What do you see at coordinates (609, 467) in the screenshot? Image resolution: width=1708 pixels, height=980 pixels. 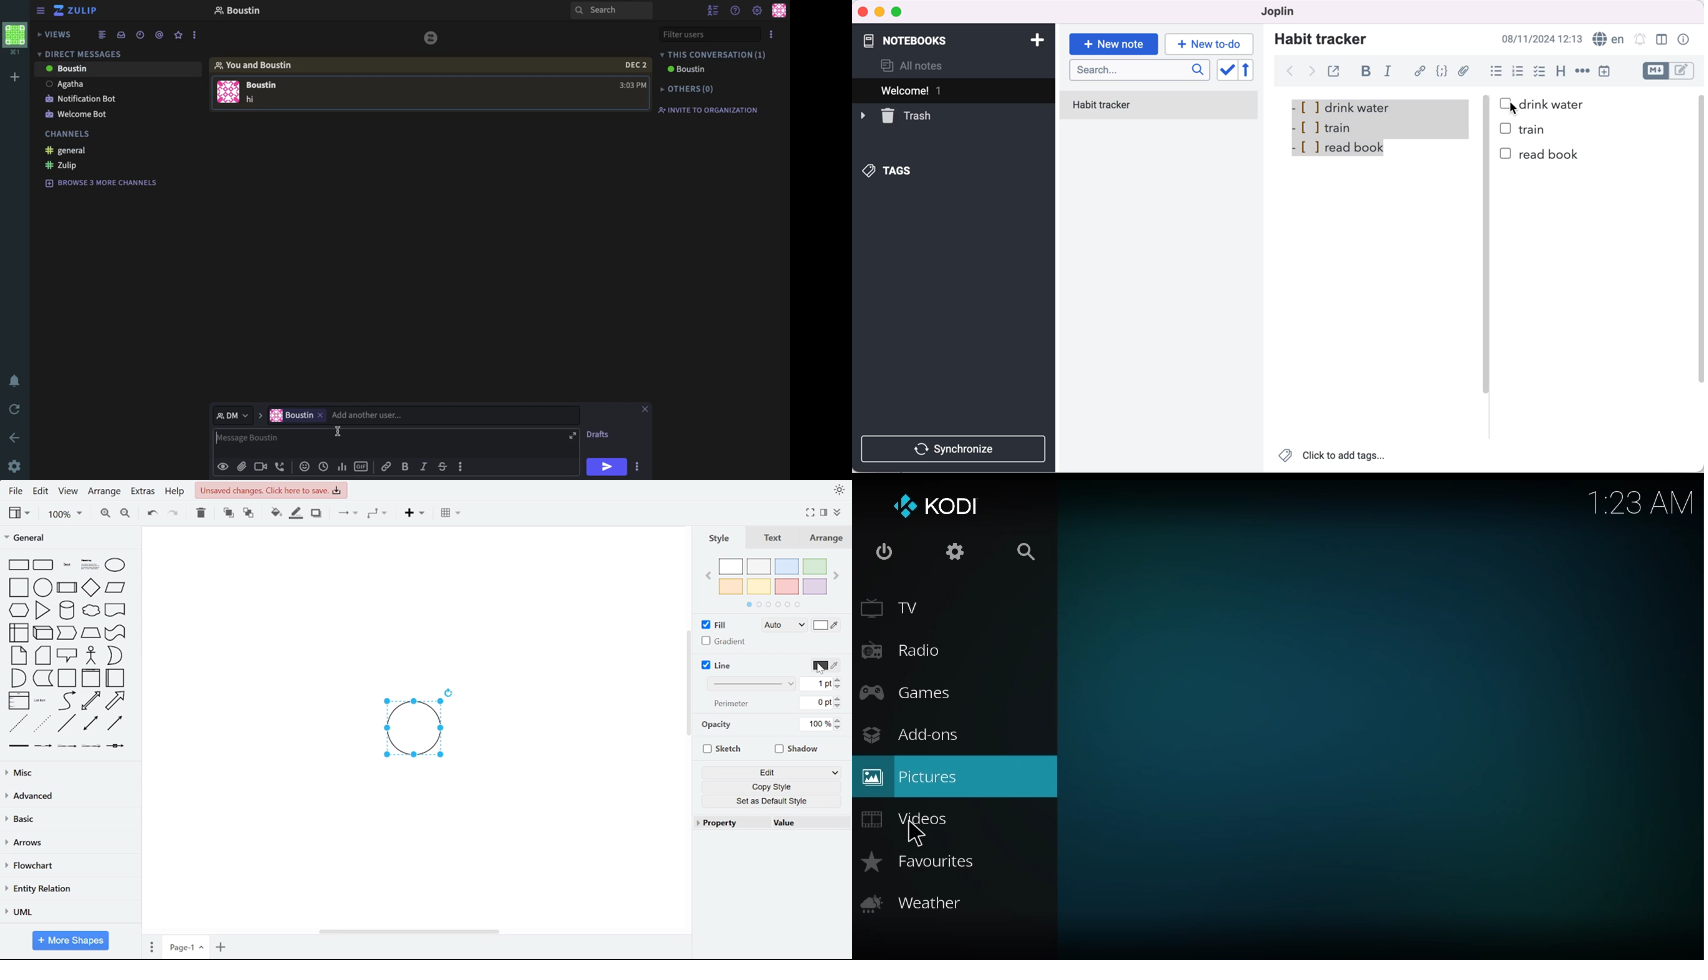 I see `hi` at bounding box center [609, 467].